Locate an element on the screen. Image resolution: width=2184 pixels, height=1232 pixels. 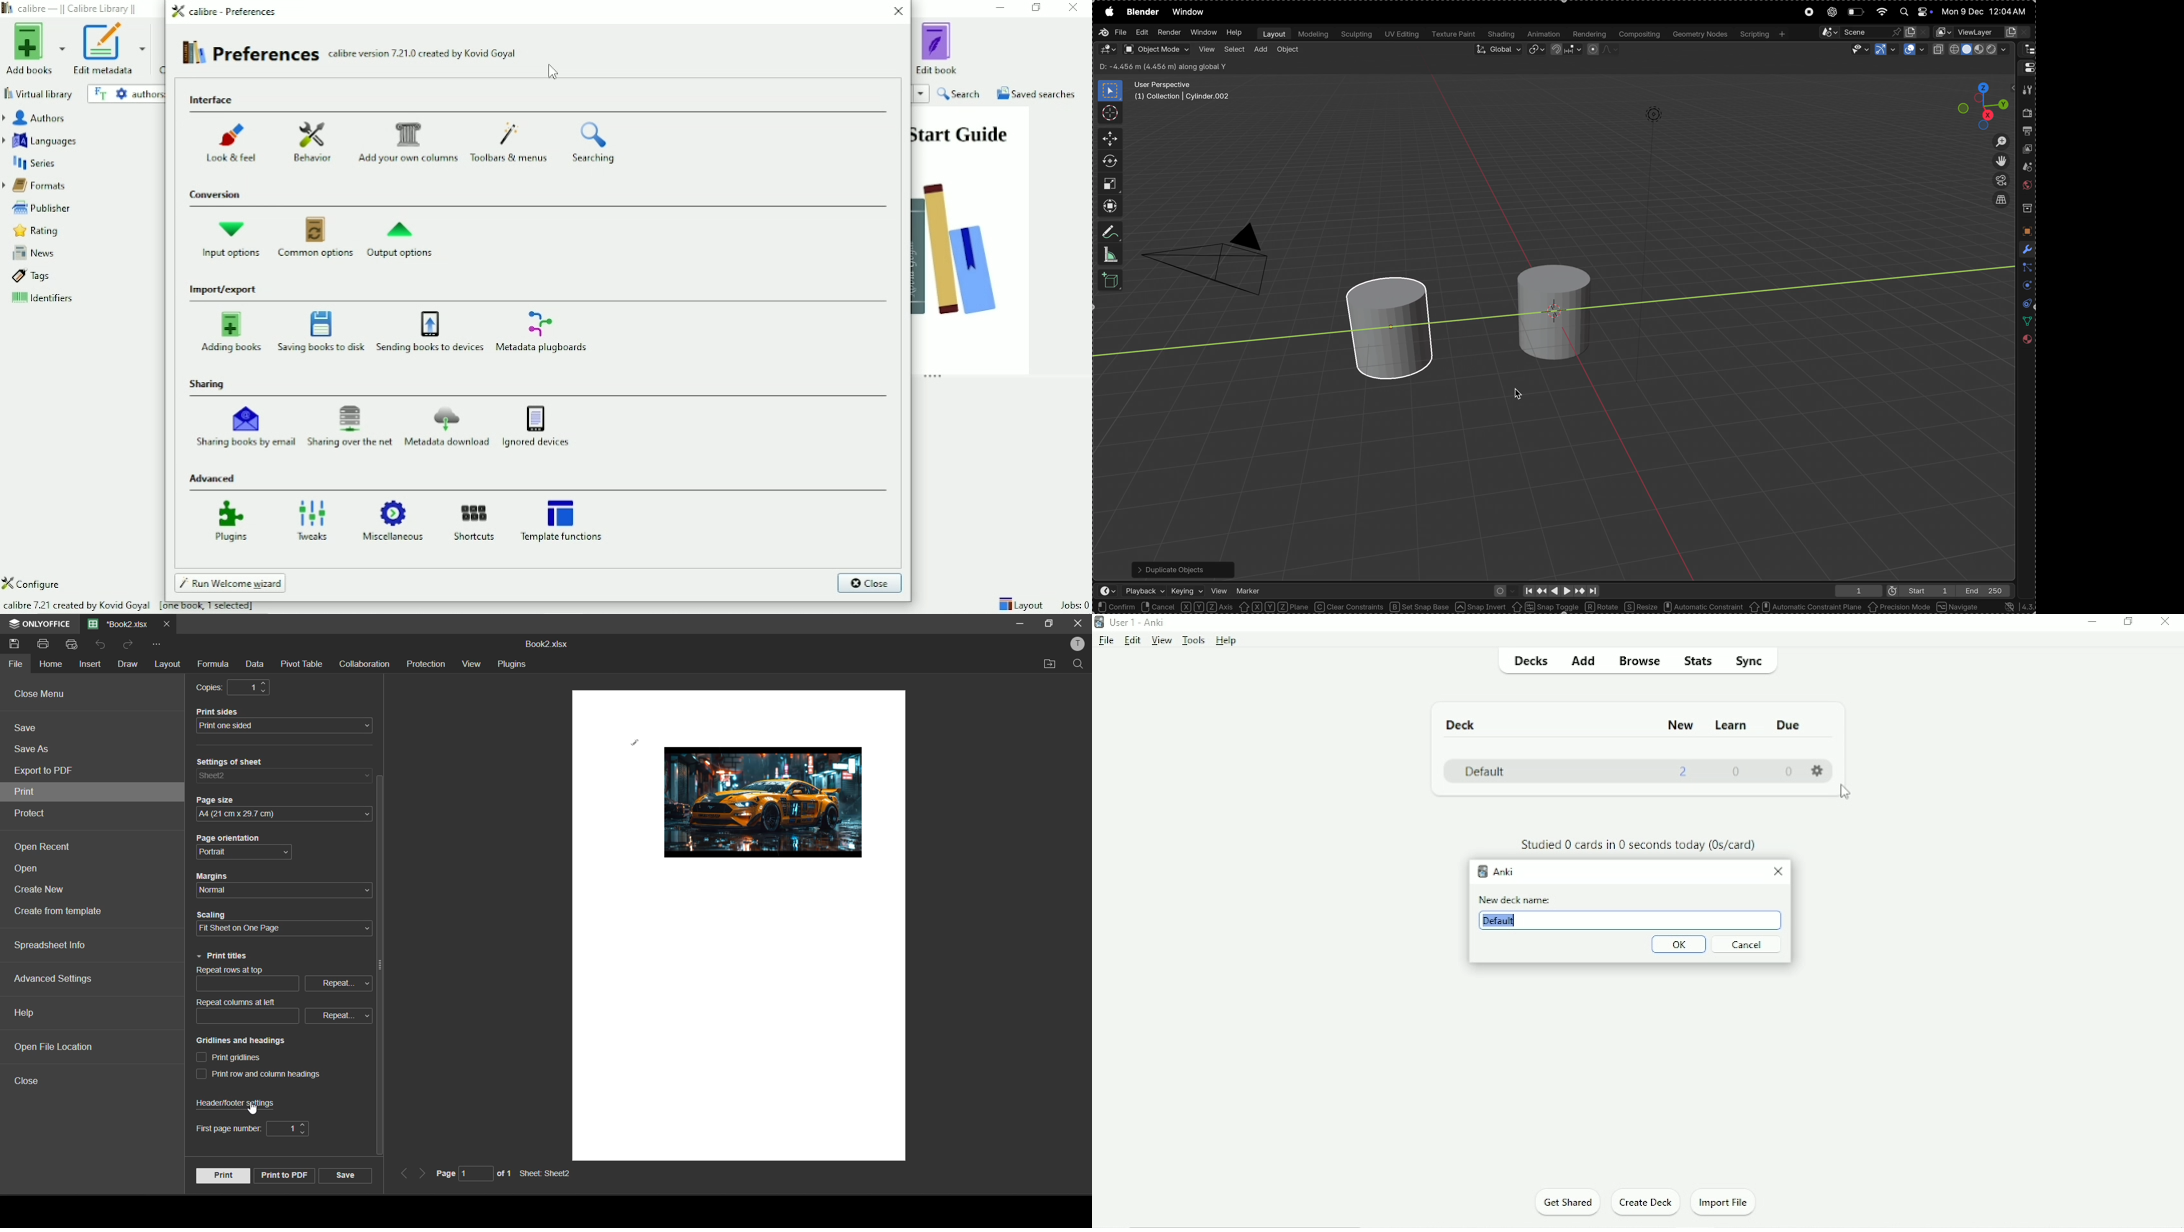
vertical scroll bar is located at coordinates (379, 967).